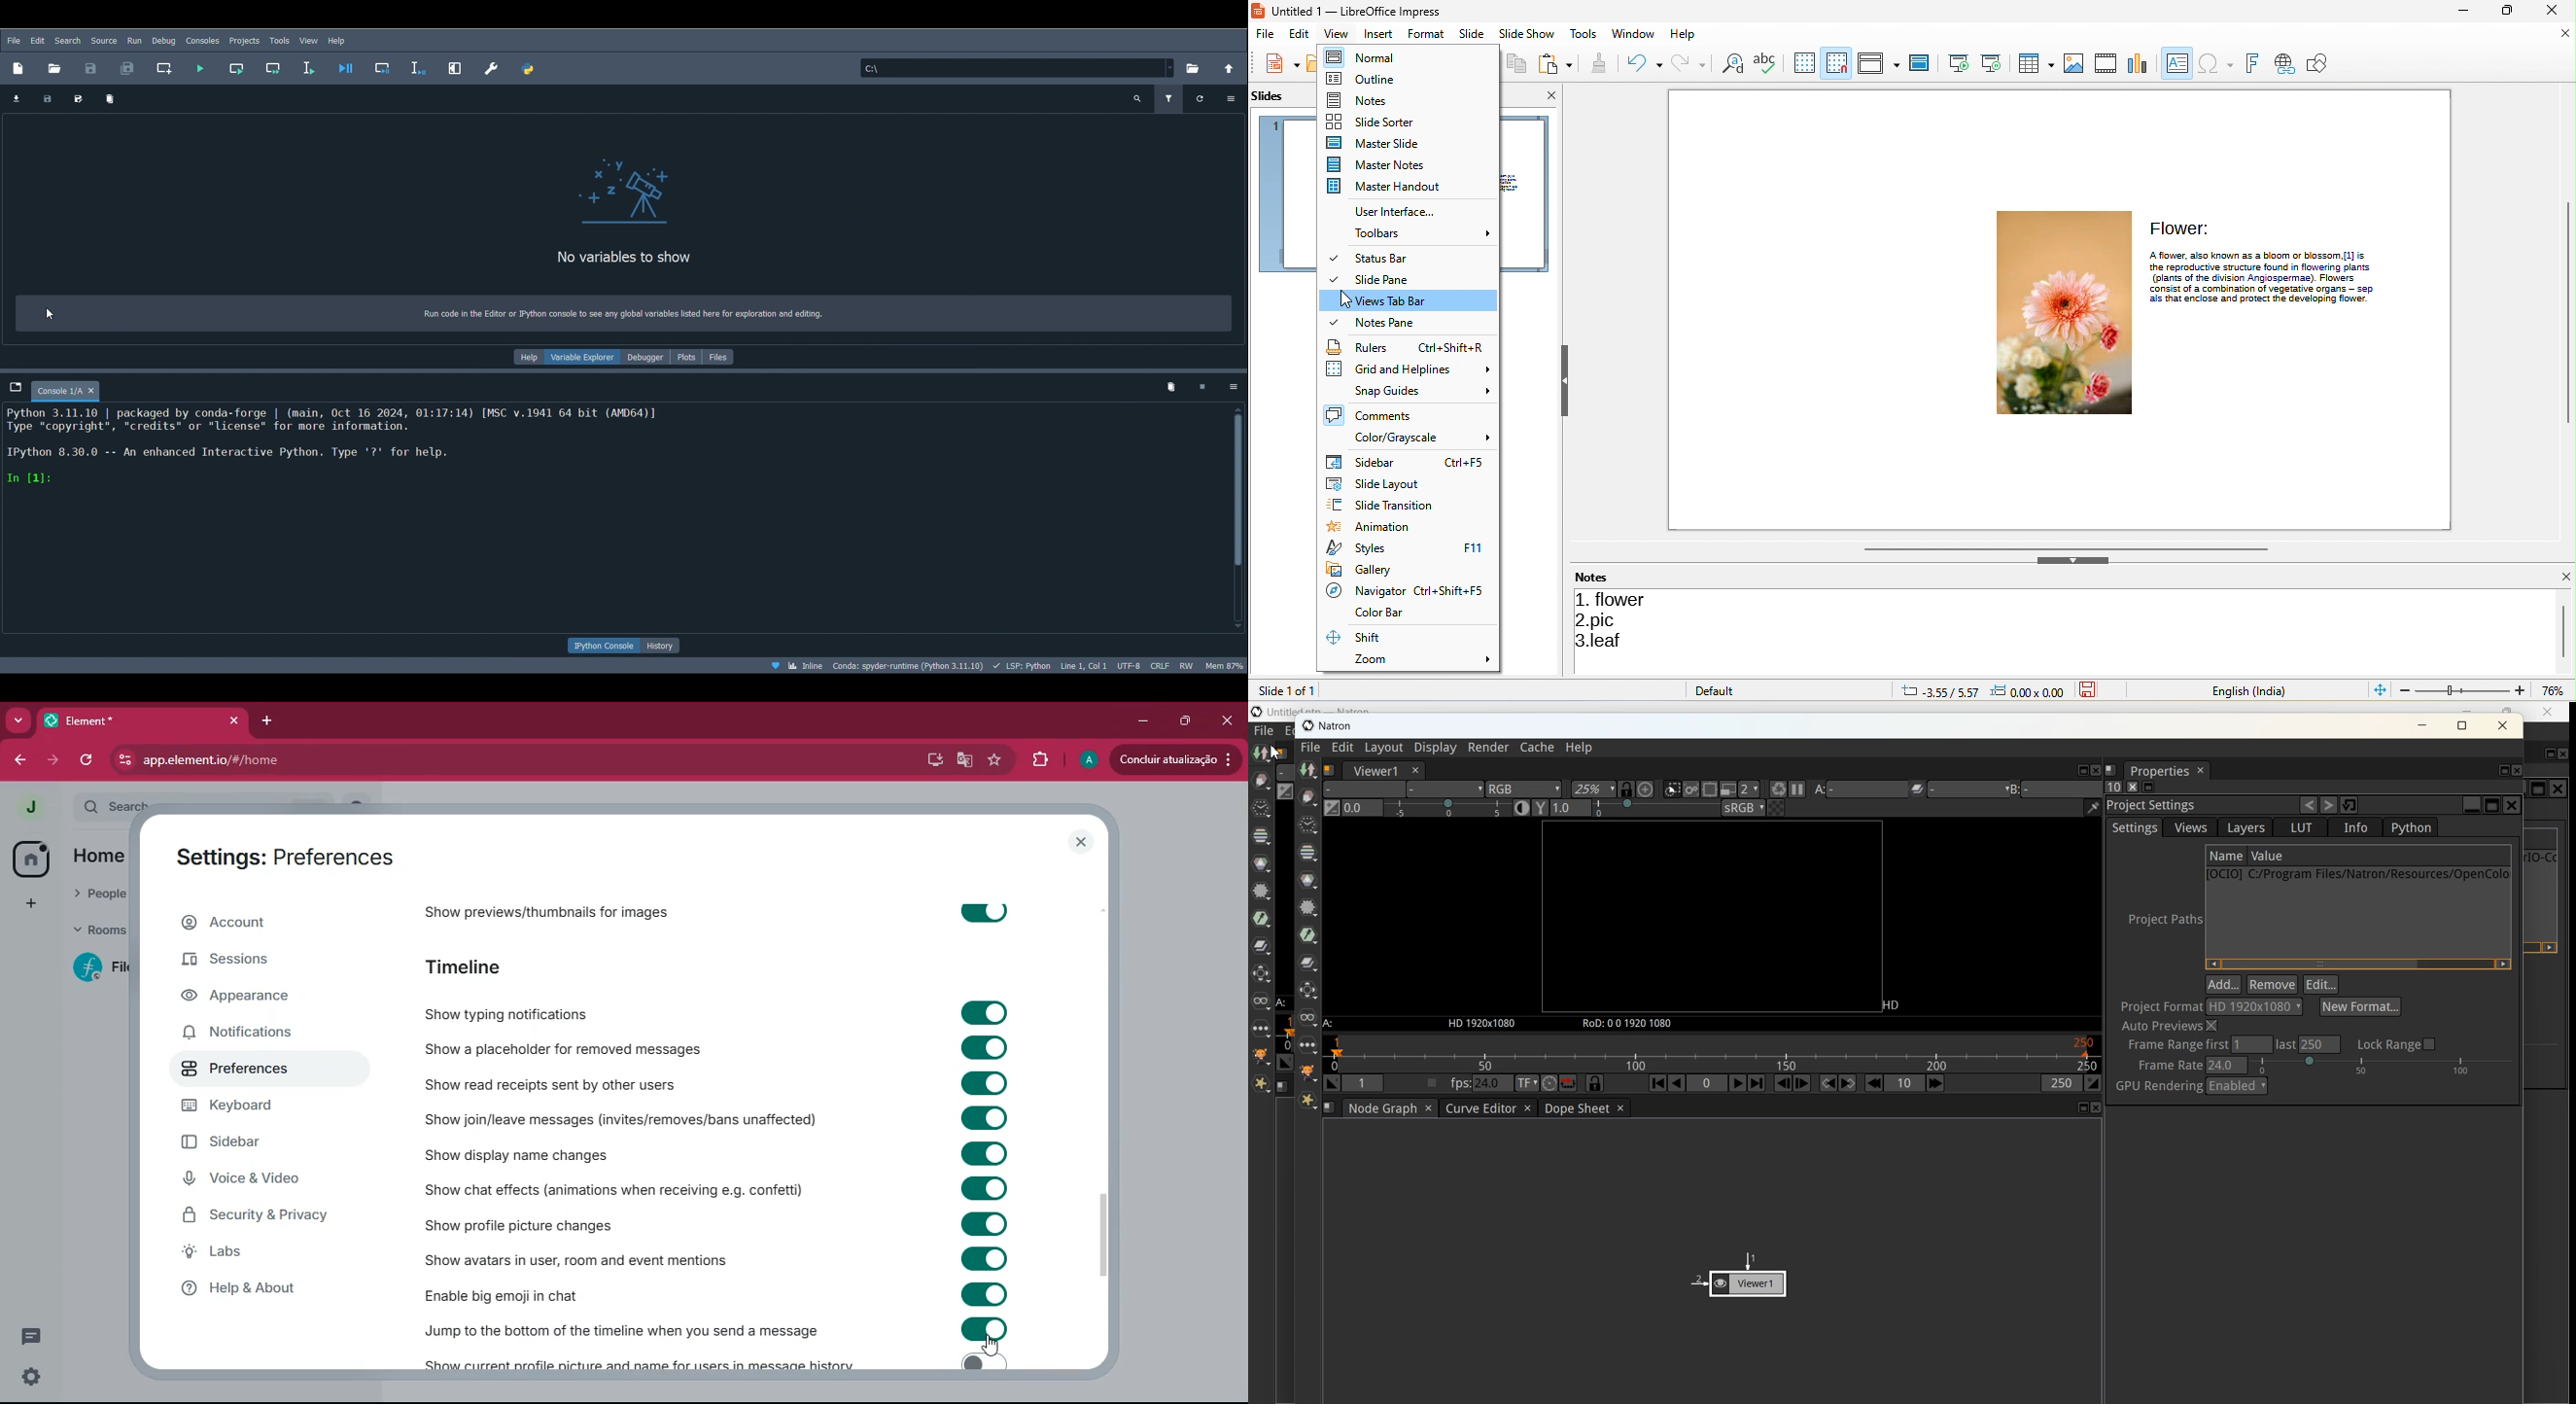 This screenshot has height=1428, width=2576. I want to click on Run file (F5), so click(198, 66).